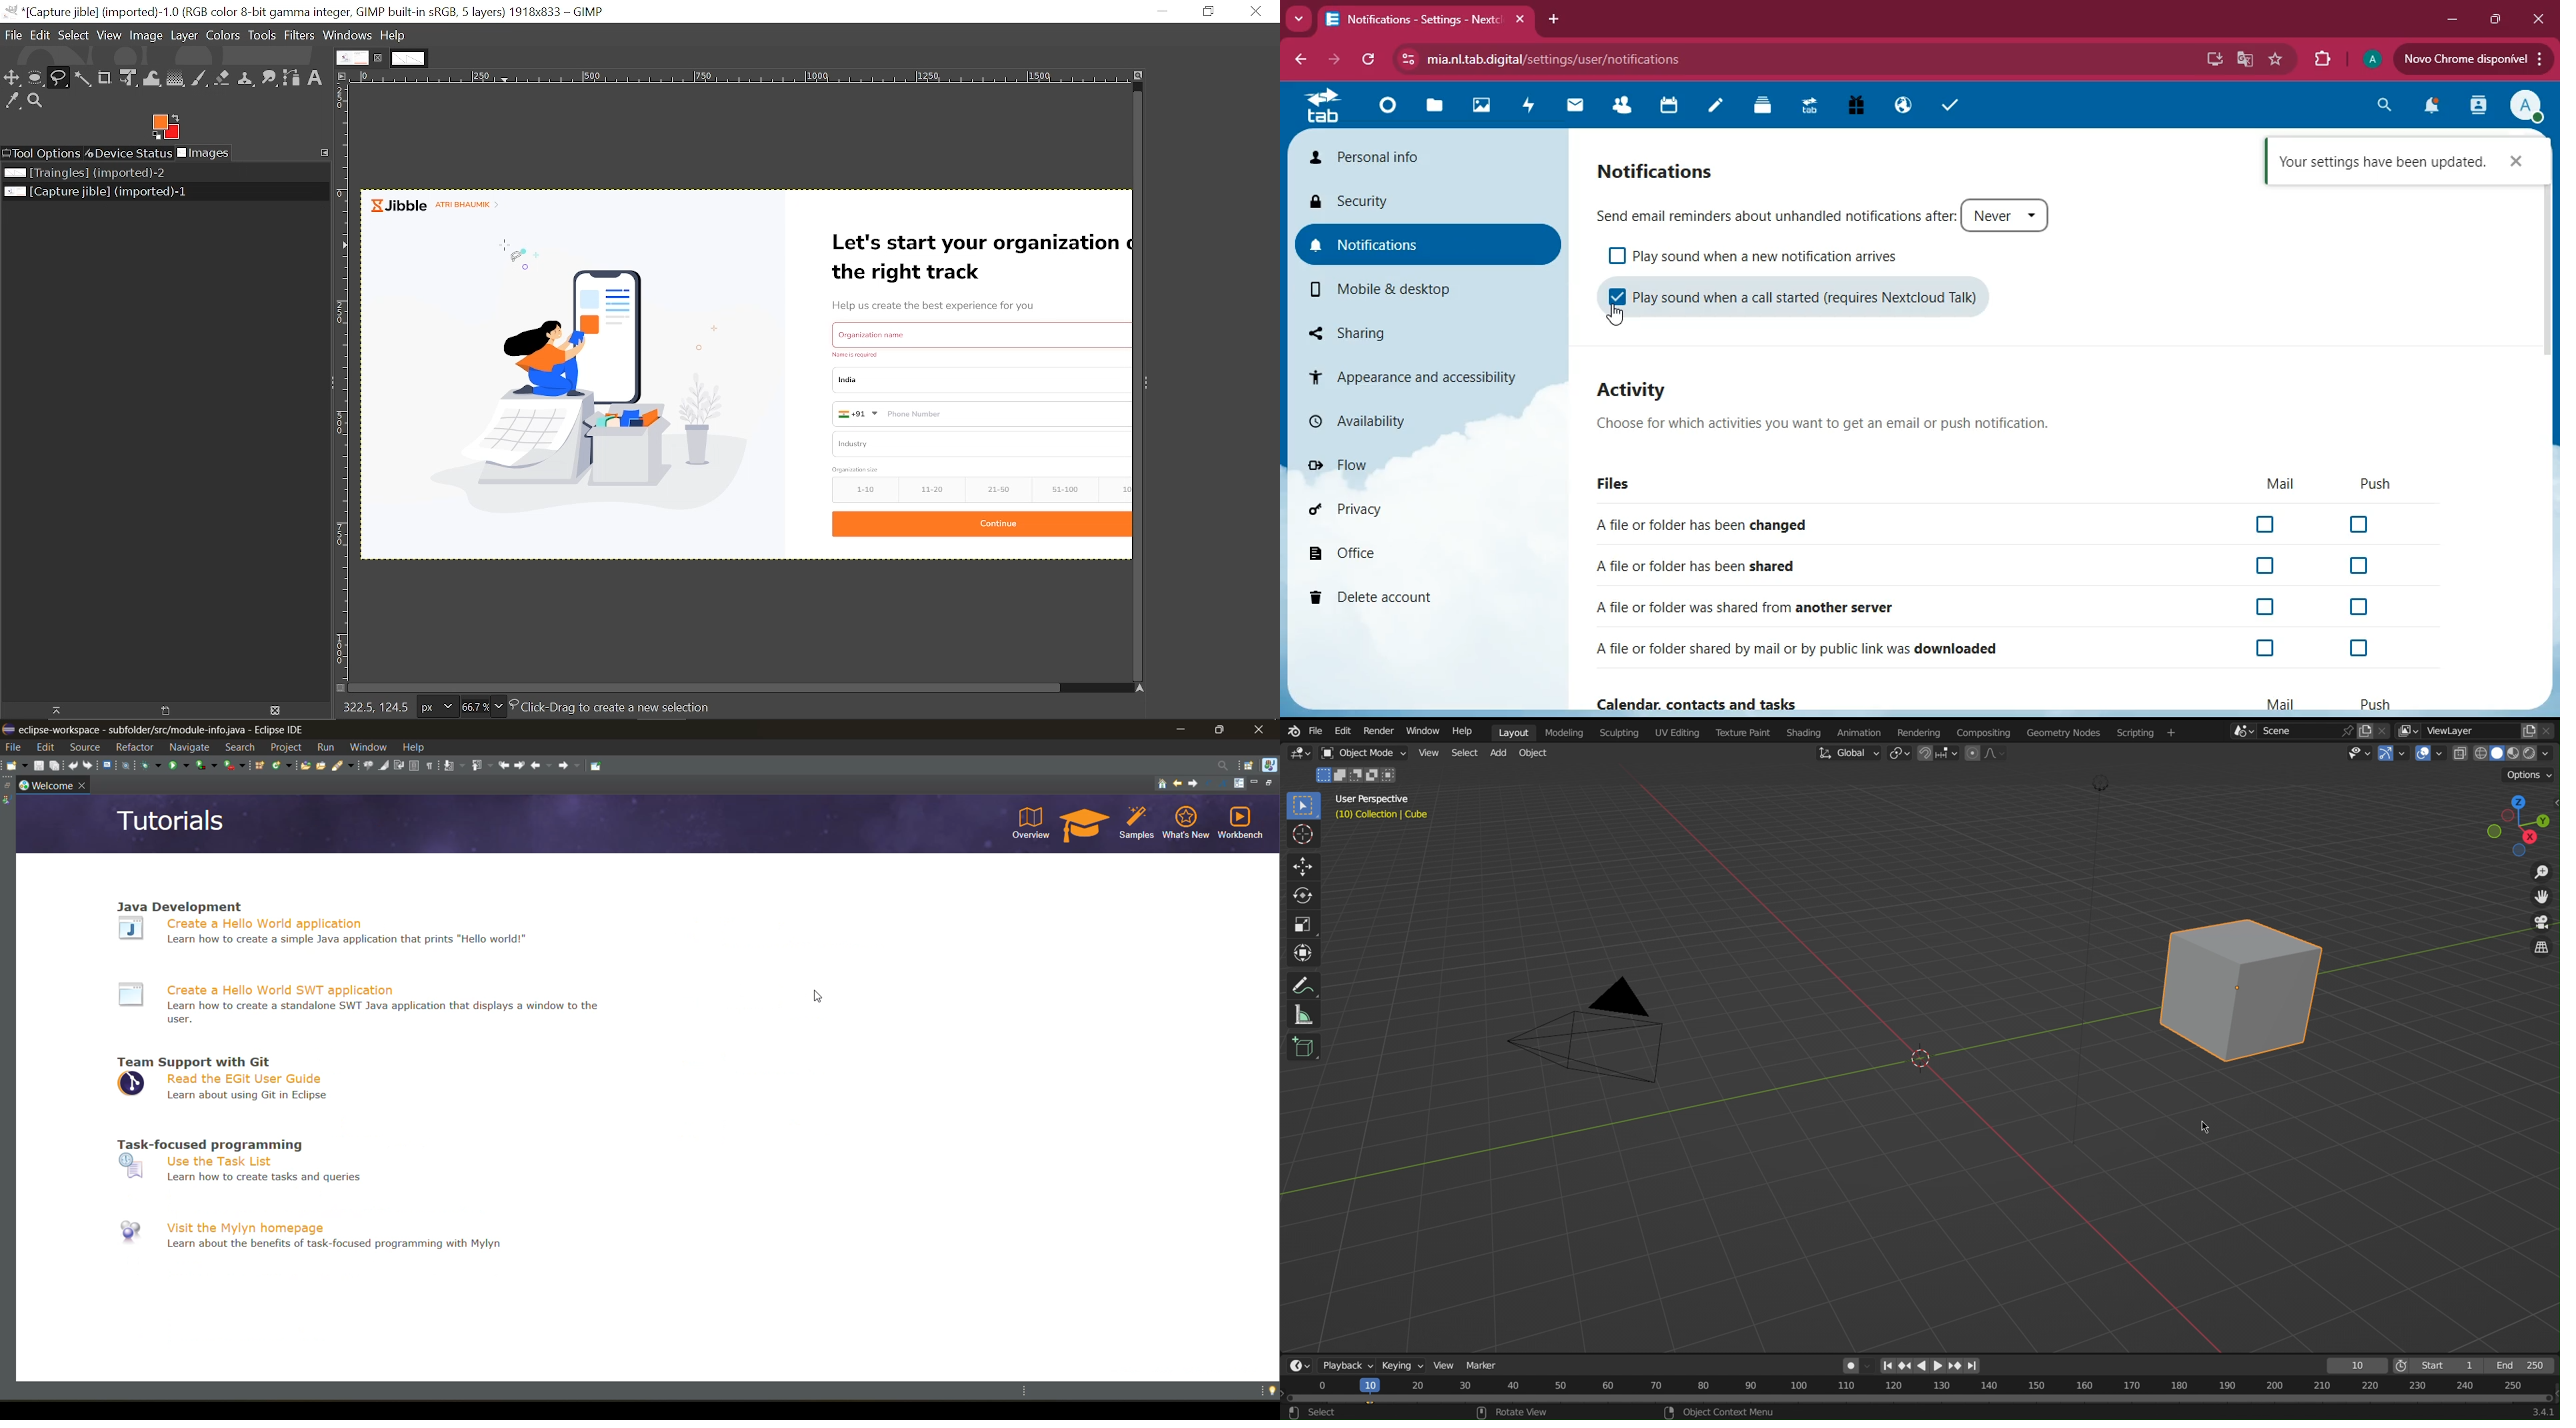 The width and height of the screenshot is (2576, 1428). I want to click on Clone tool, so click(246, 78).